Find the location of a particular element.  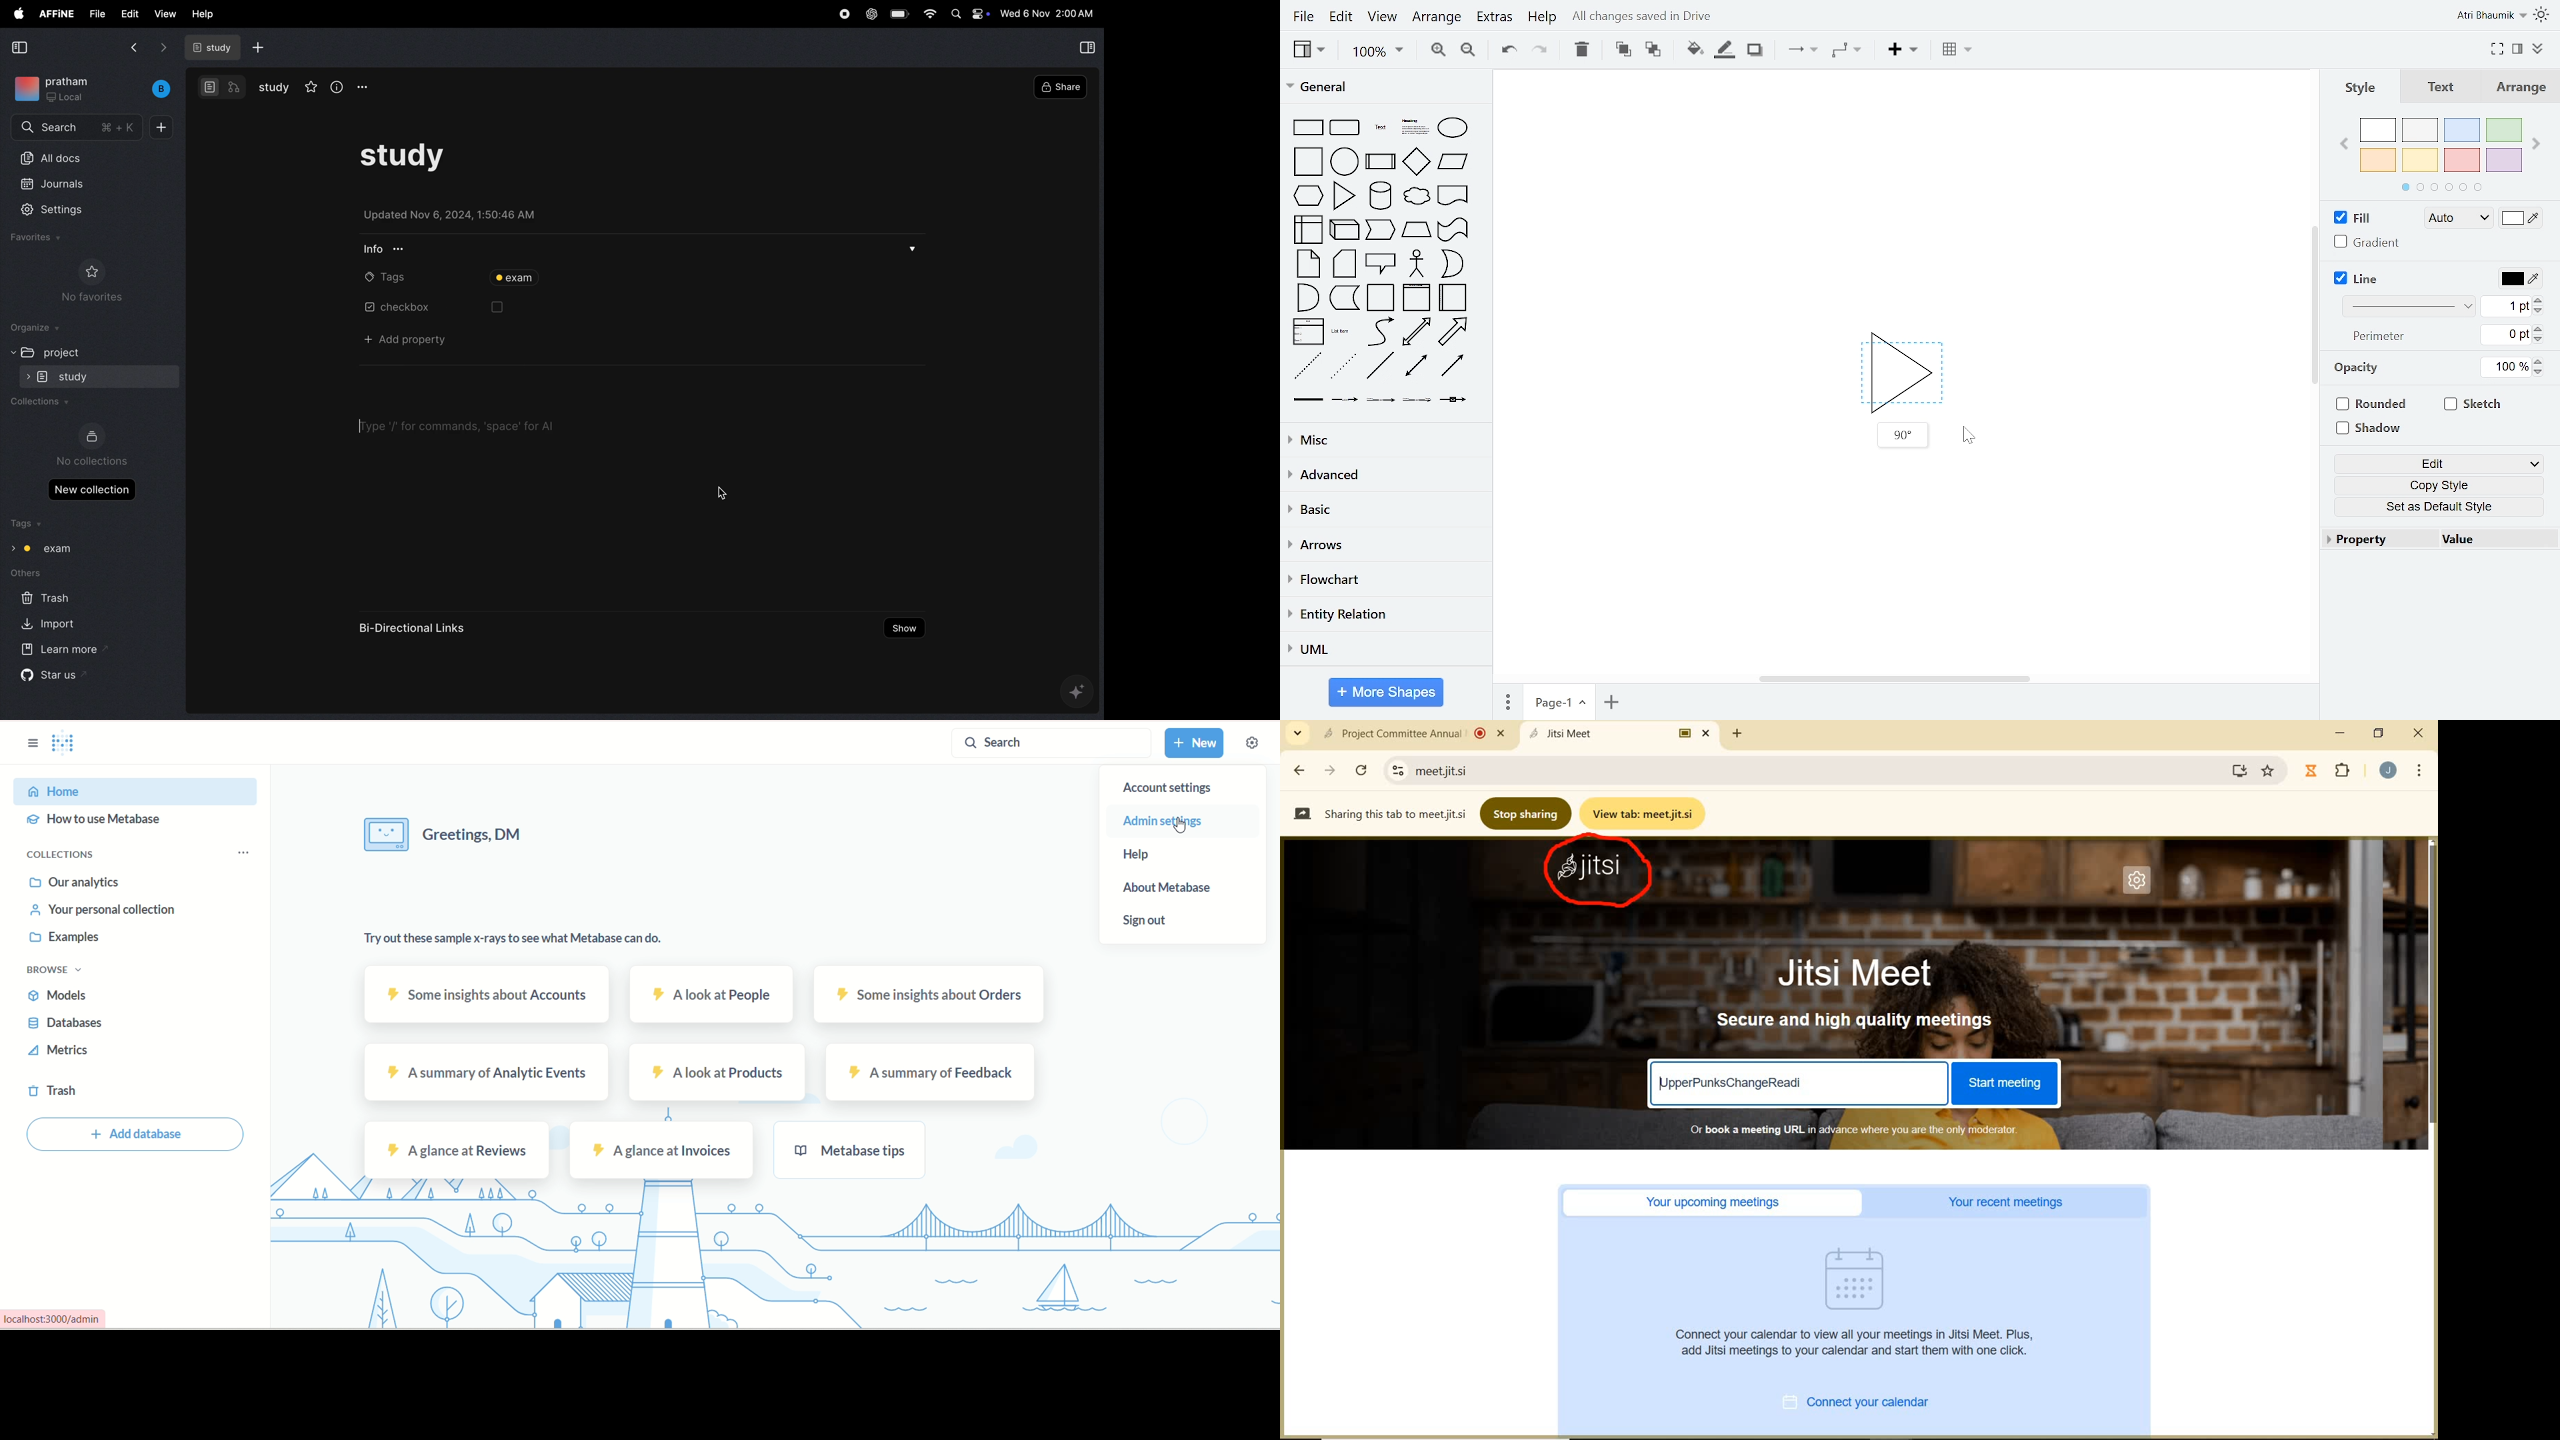

basic is located at coordinates (1383, 511).